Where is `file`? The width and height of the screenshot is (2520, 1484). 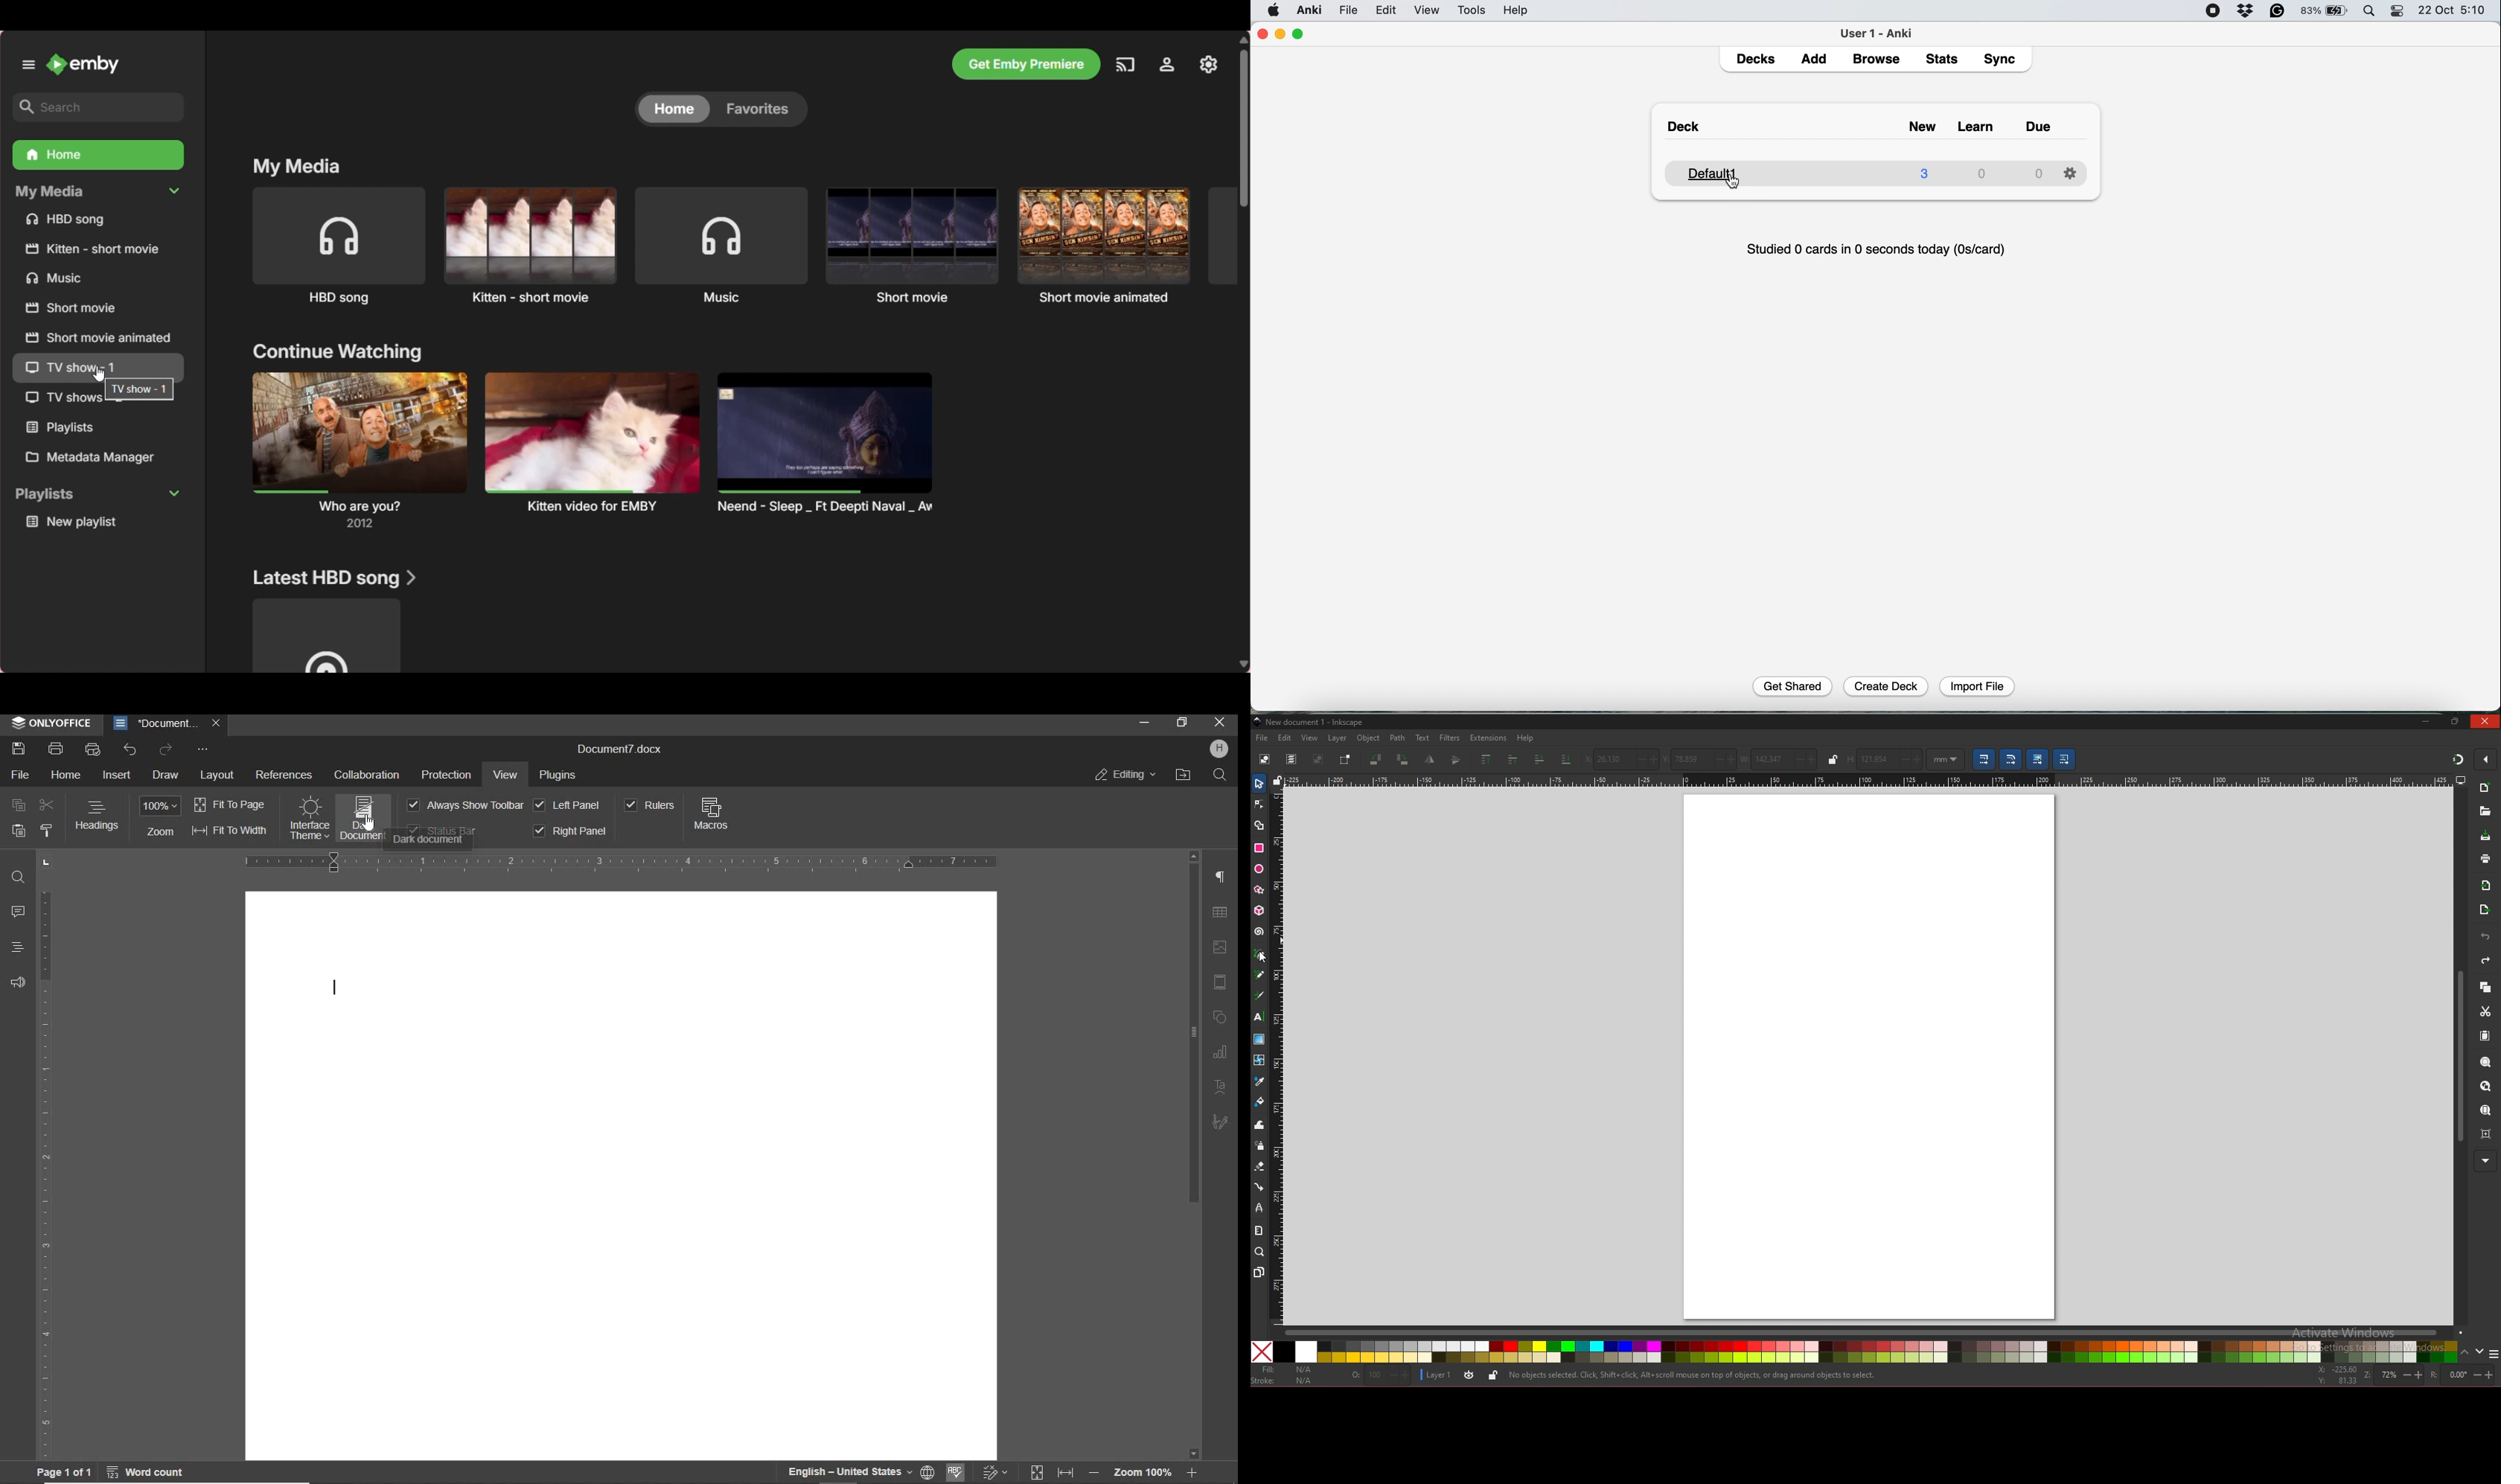 file is located at coordinates (1262, 738).